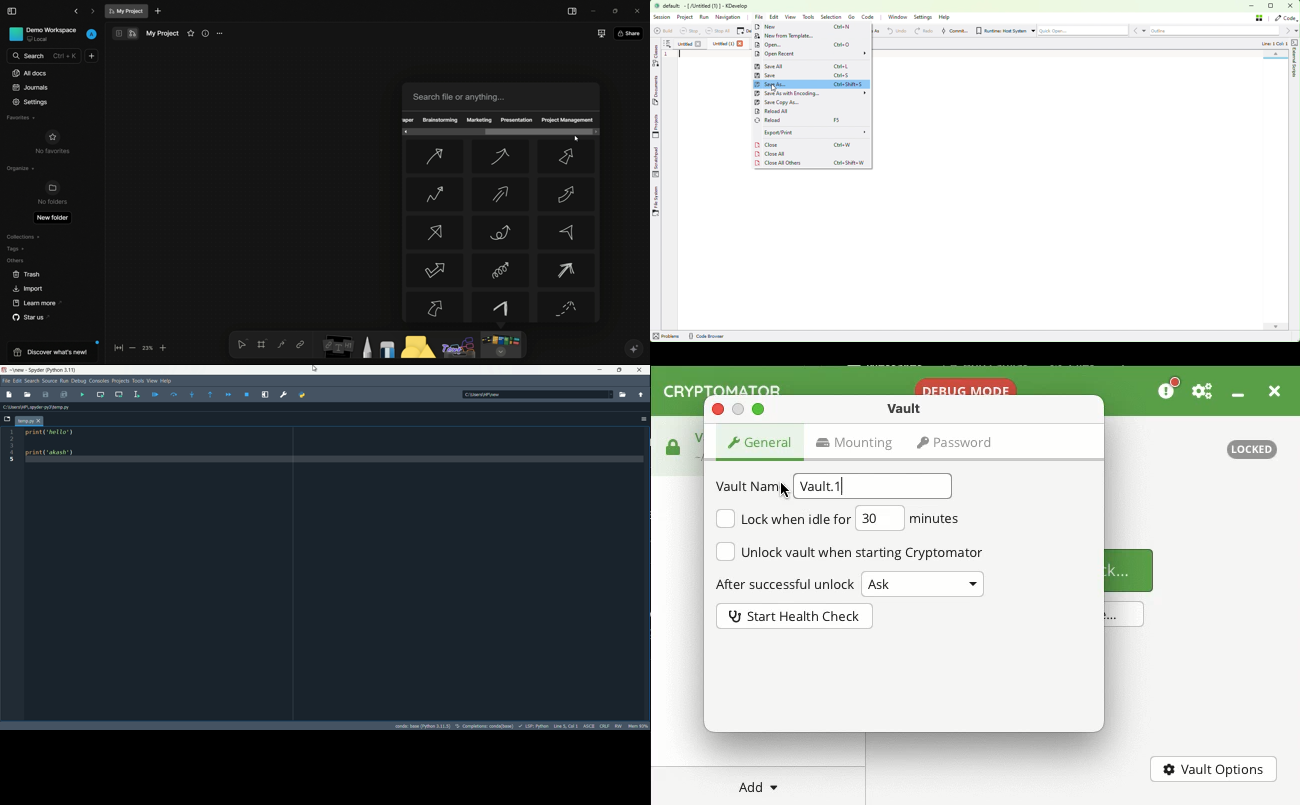  What do you see at coordinates (265, 395) in the screenshot?
I see `maximize current pane` at bounding box center [265, 395].